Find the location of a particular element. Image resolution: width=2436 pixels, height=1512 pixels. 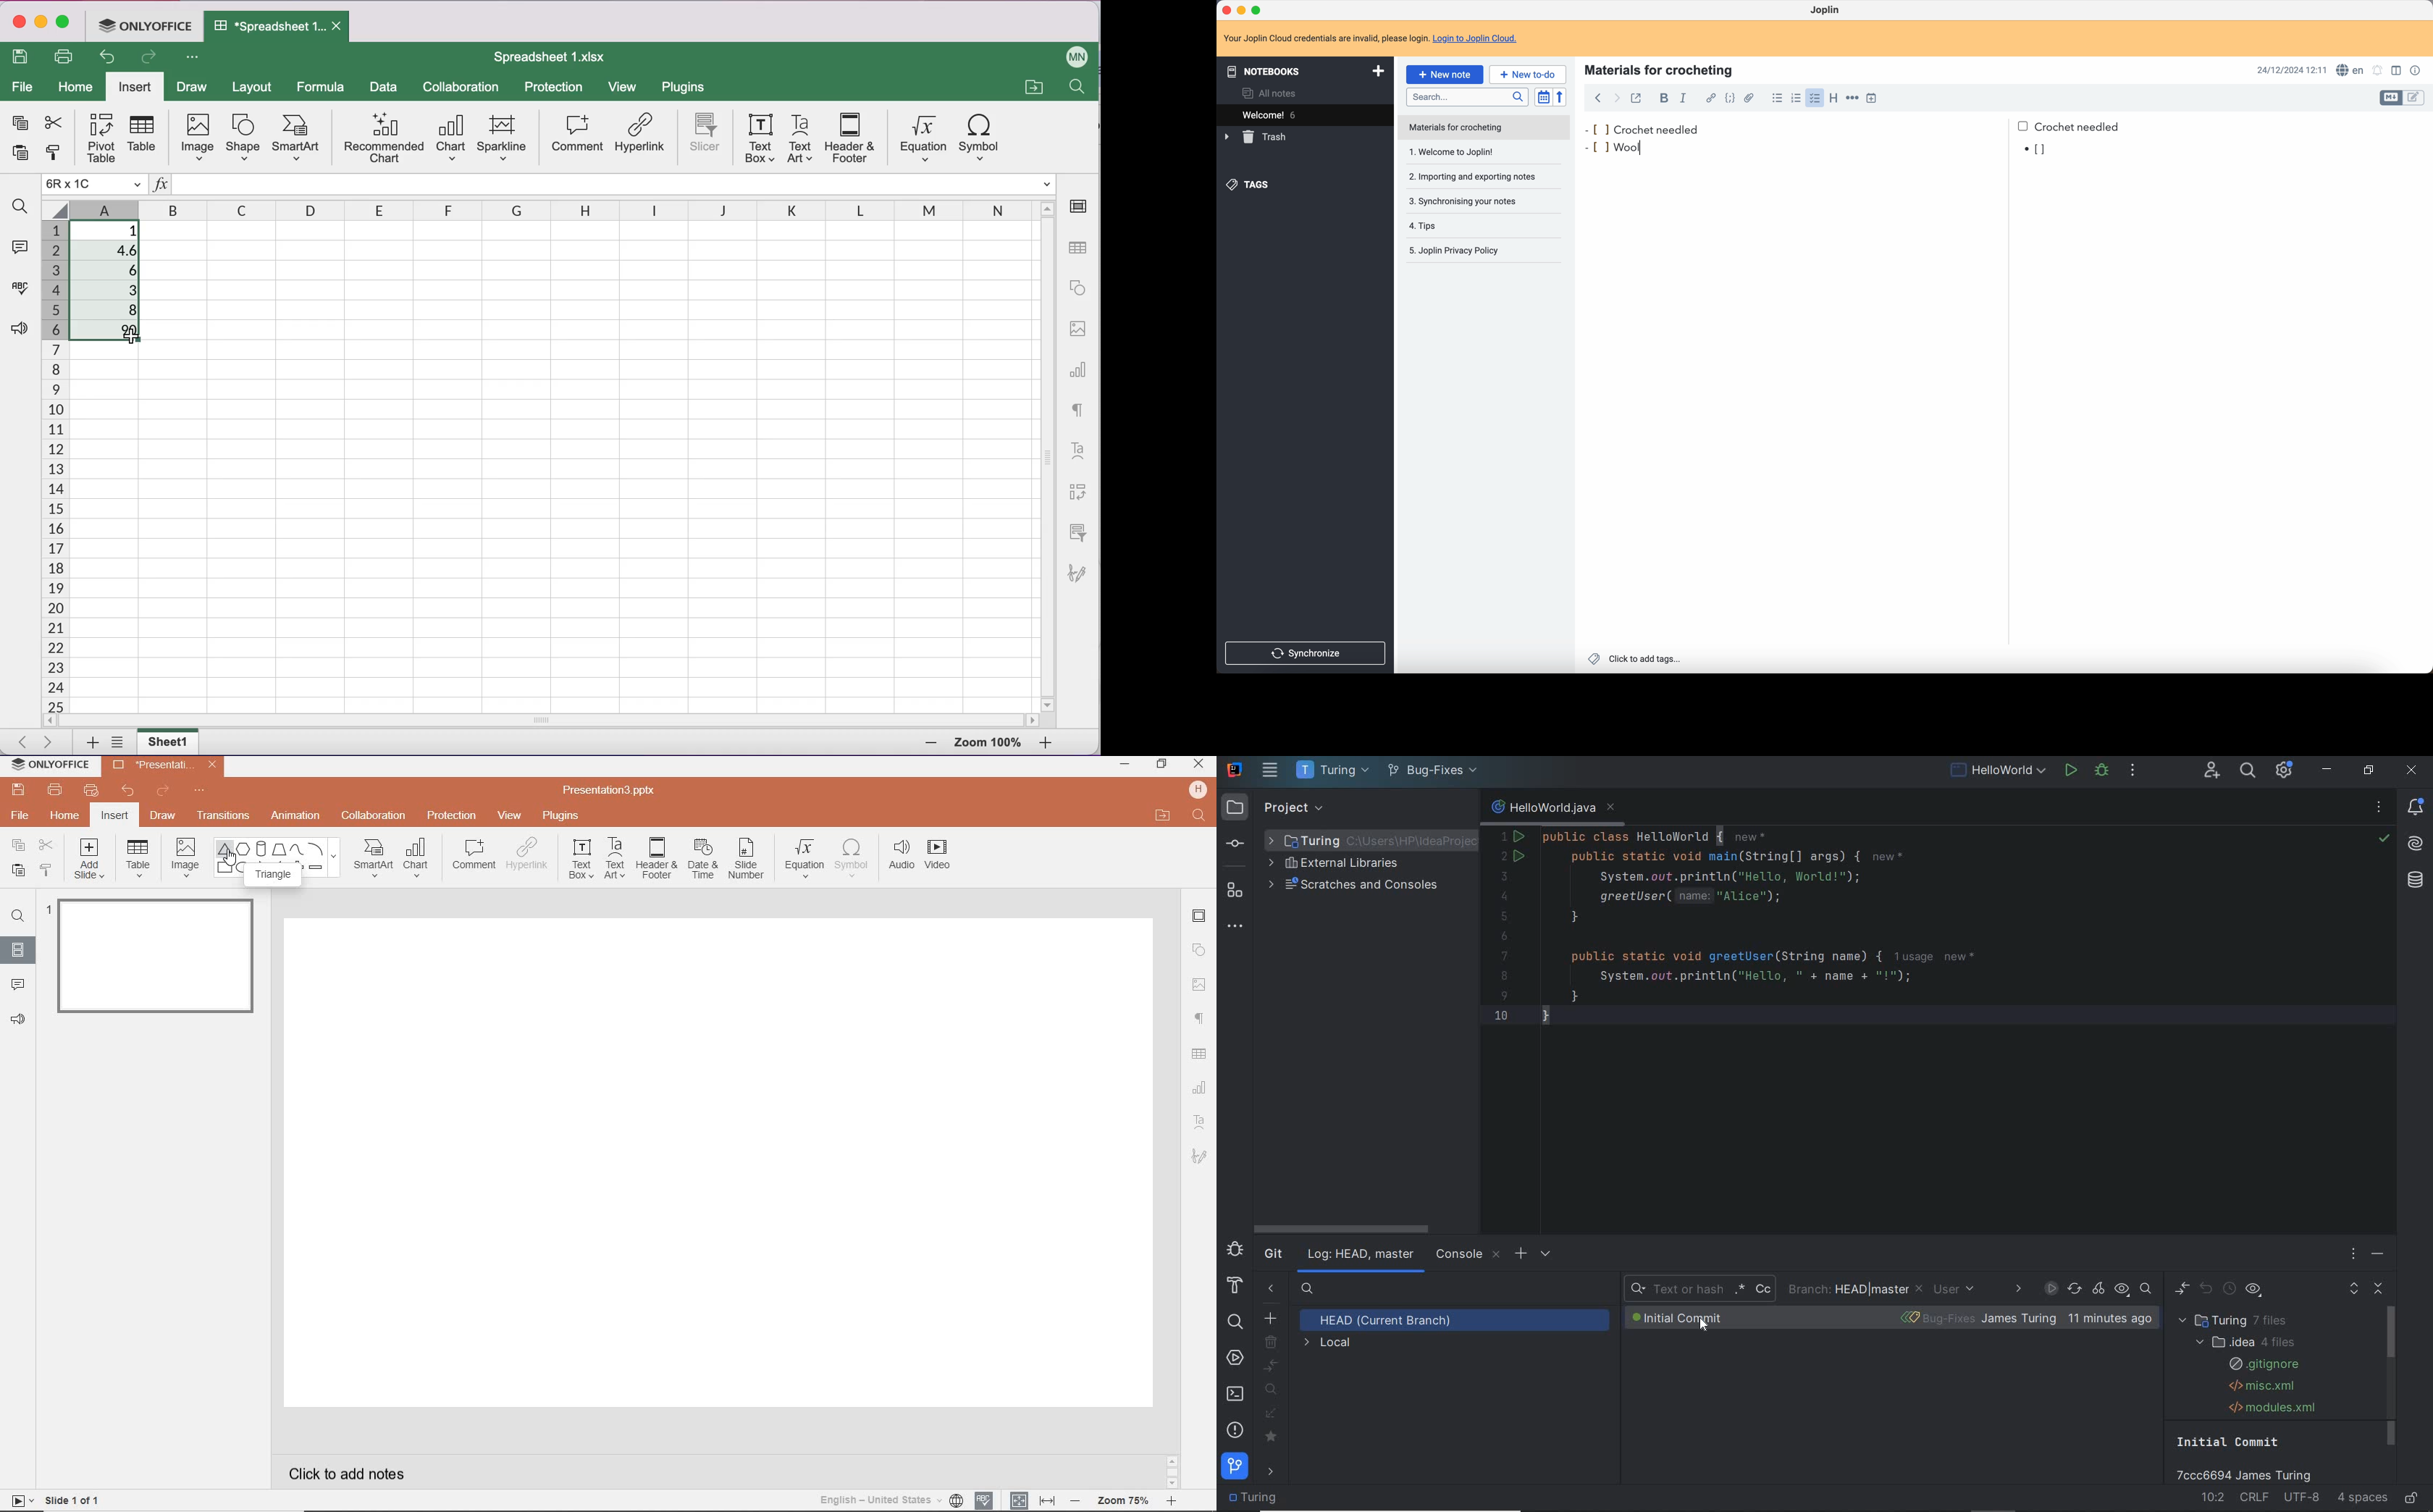

OPTIONS is located at coordinates (2356, 1255).